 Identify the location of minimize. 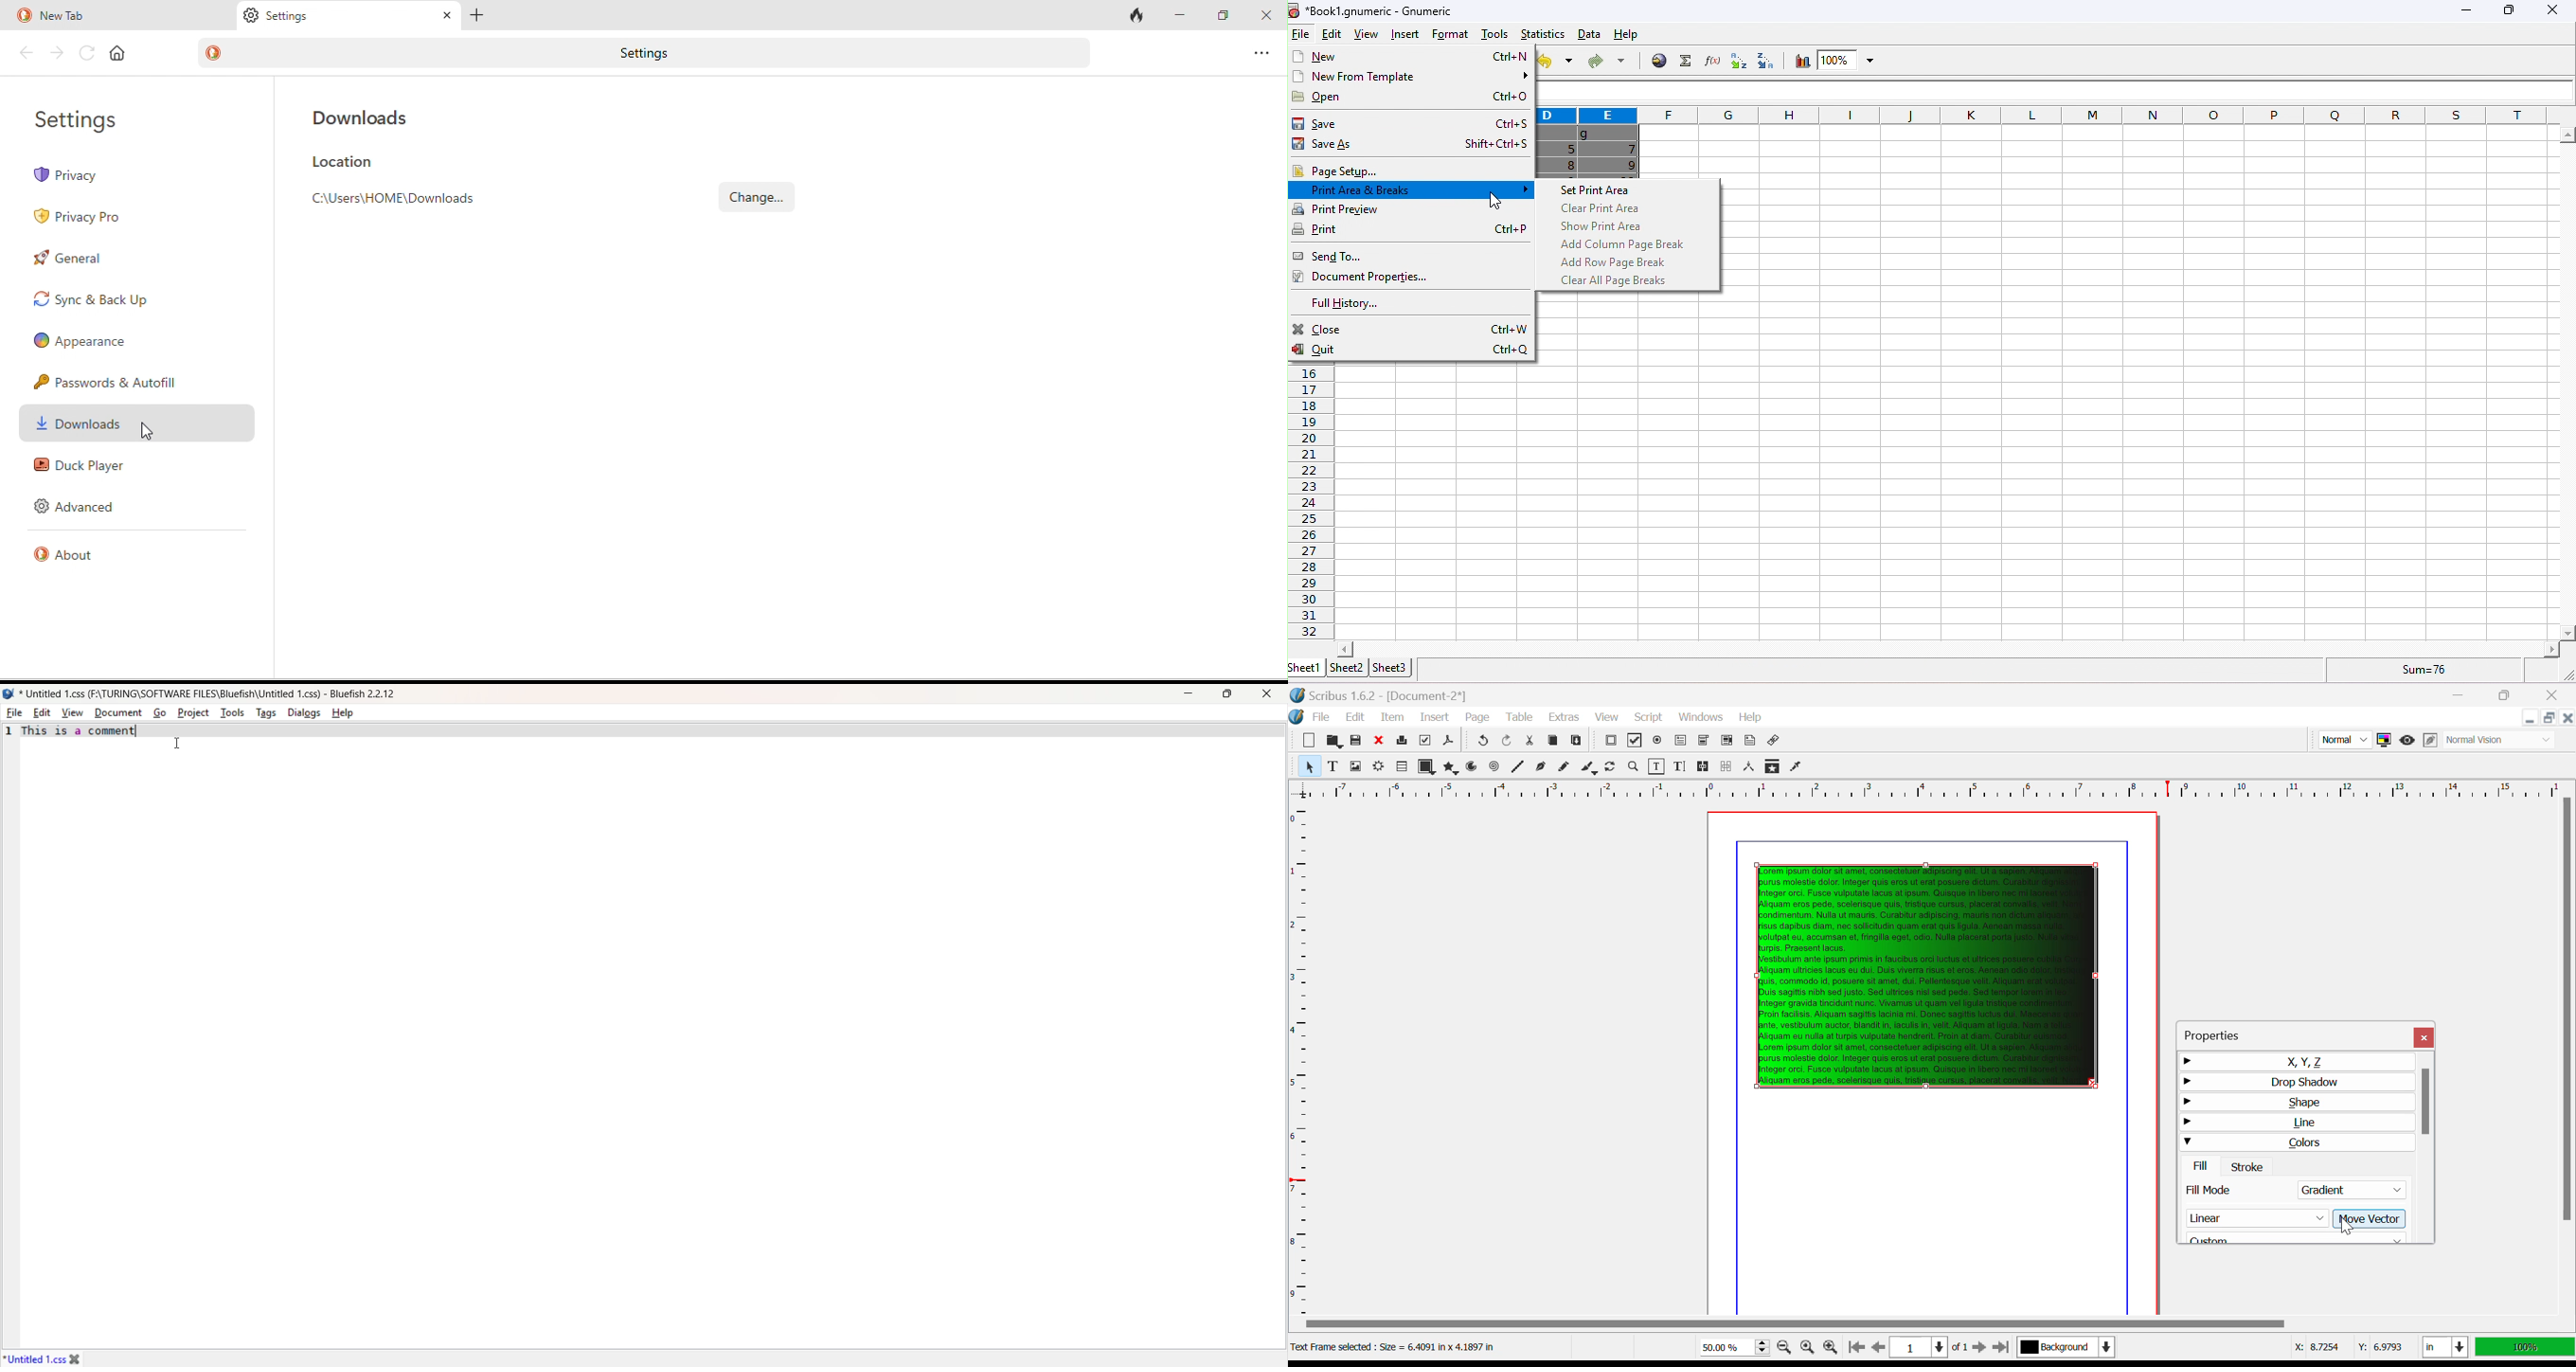
(1183, 15).